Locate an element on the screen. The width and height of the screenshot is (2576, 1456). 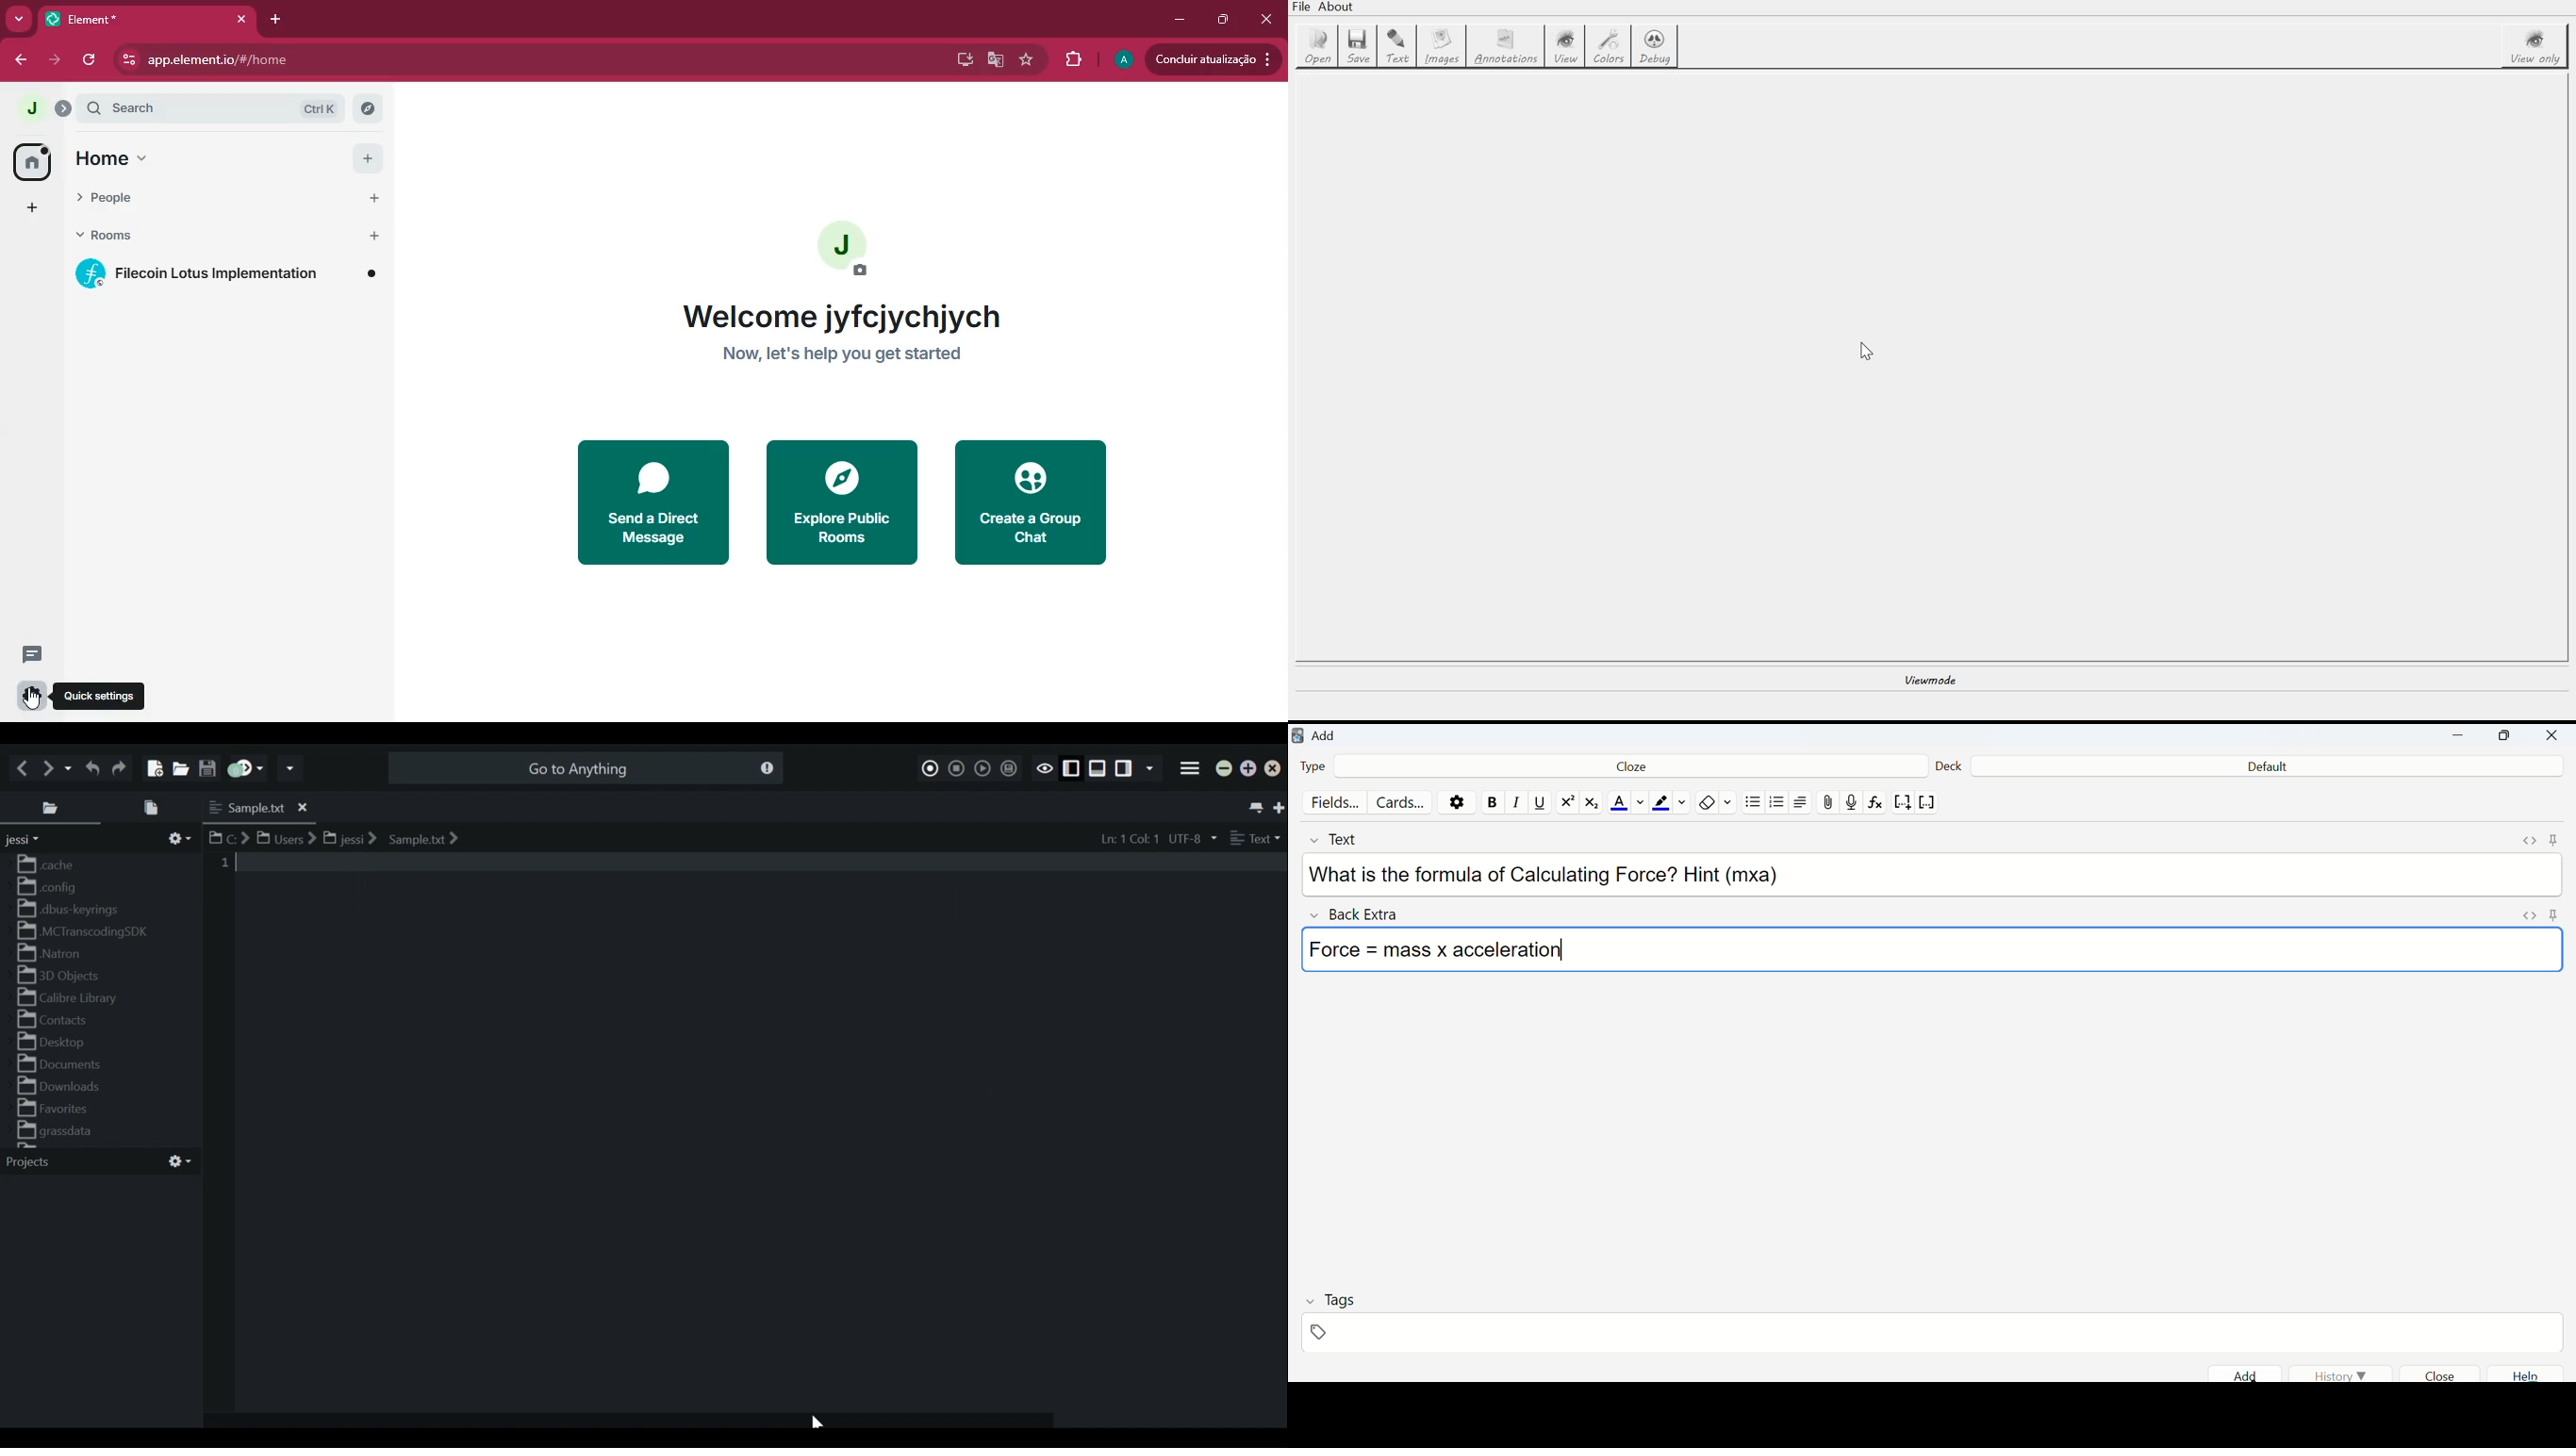
Close is located at coordinates (1273, 770).